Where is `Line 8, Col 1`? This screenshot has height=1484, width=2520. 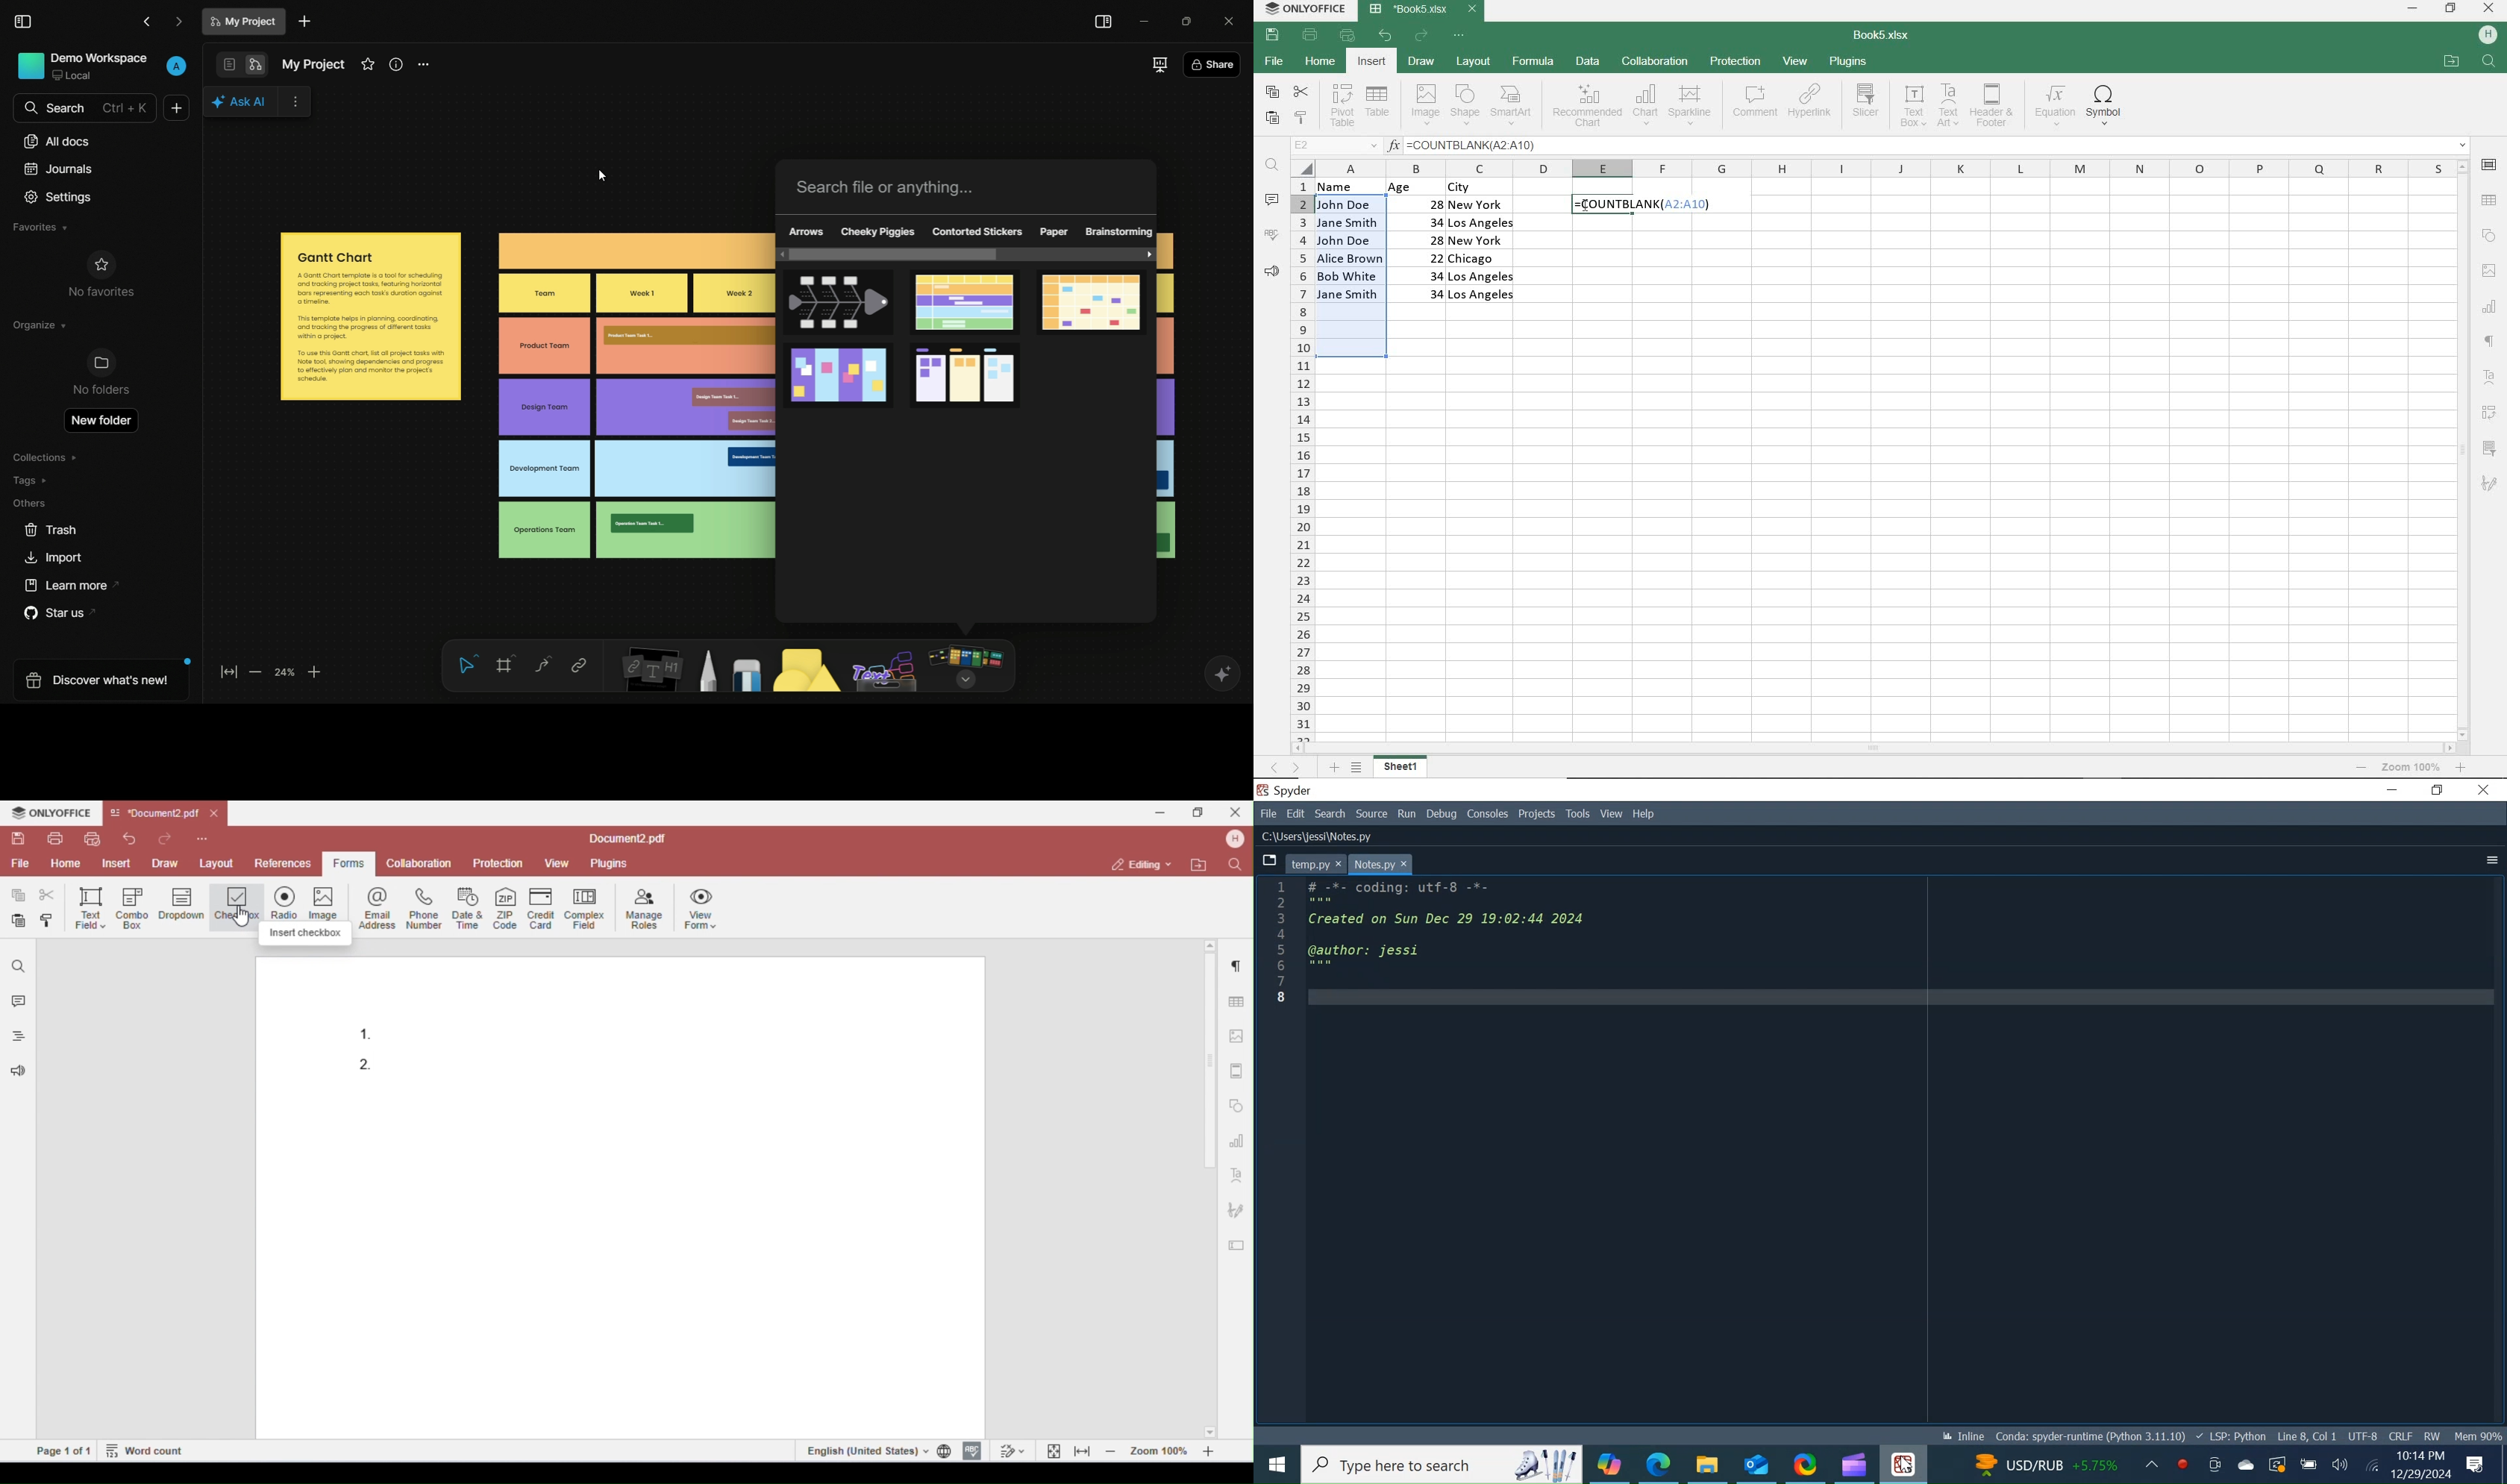 Line 8, Col 1 is located at coordinates (2307, 1434).